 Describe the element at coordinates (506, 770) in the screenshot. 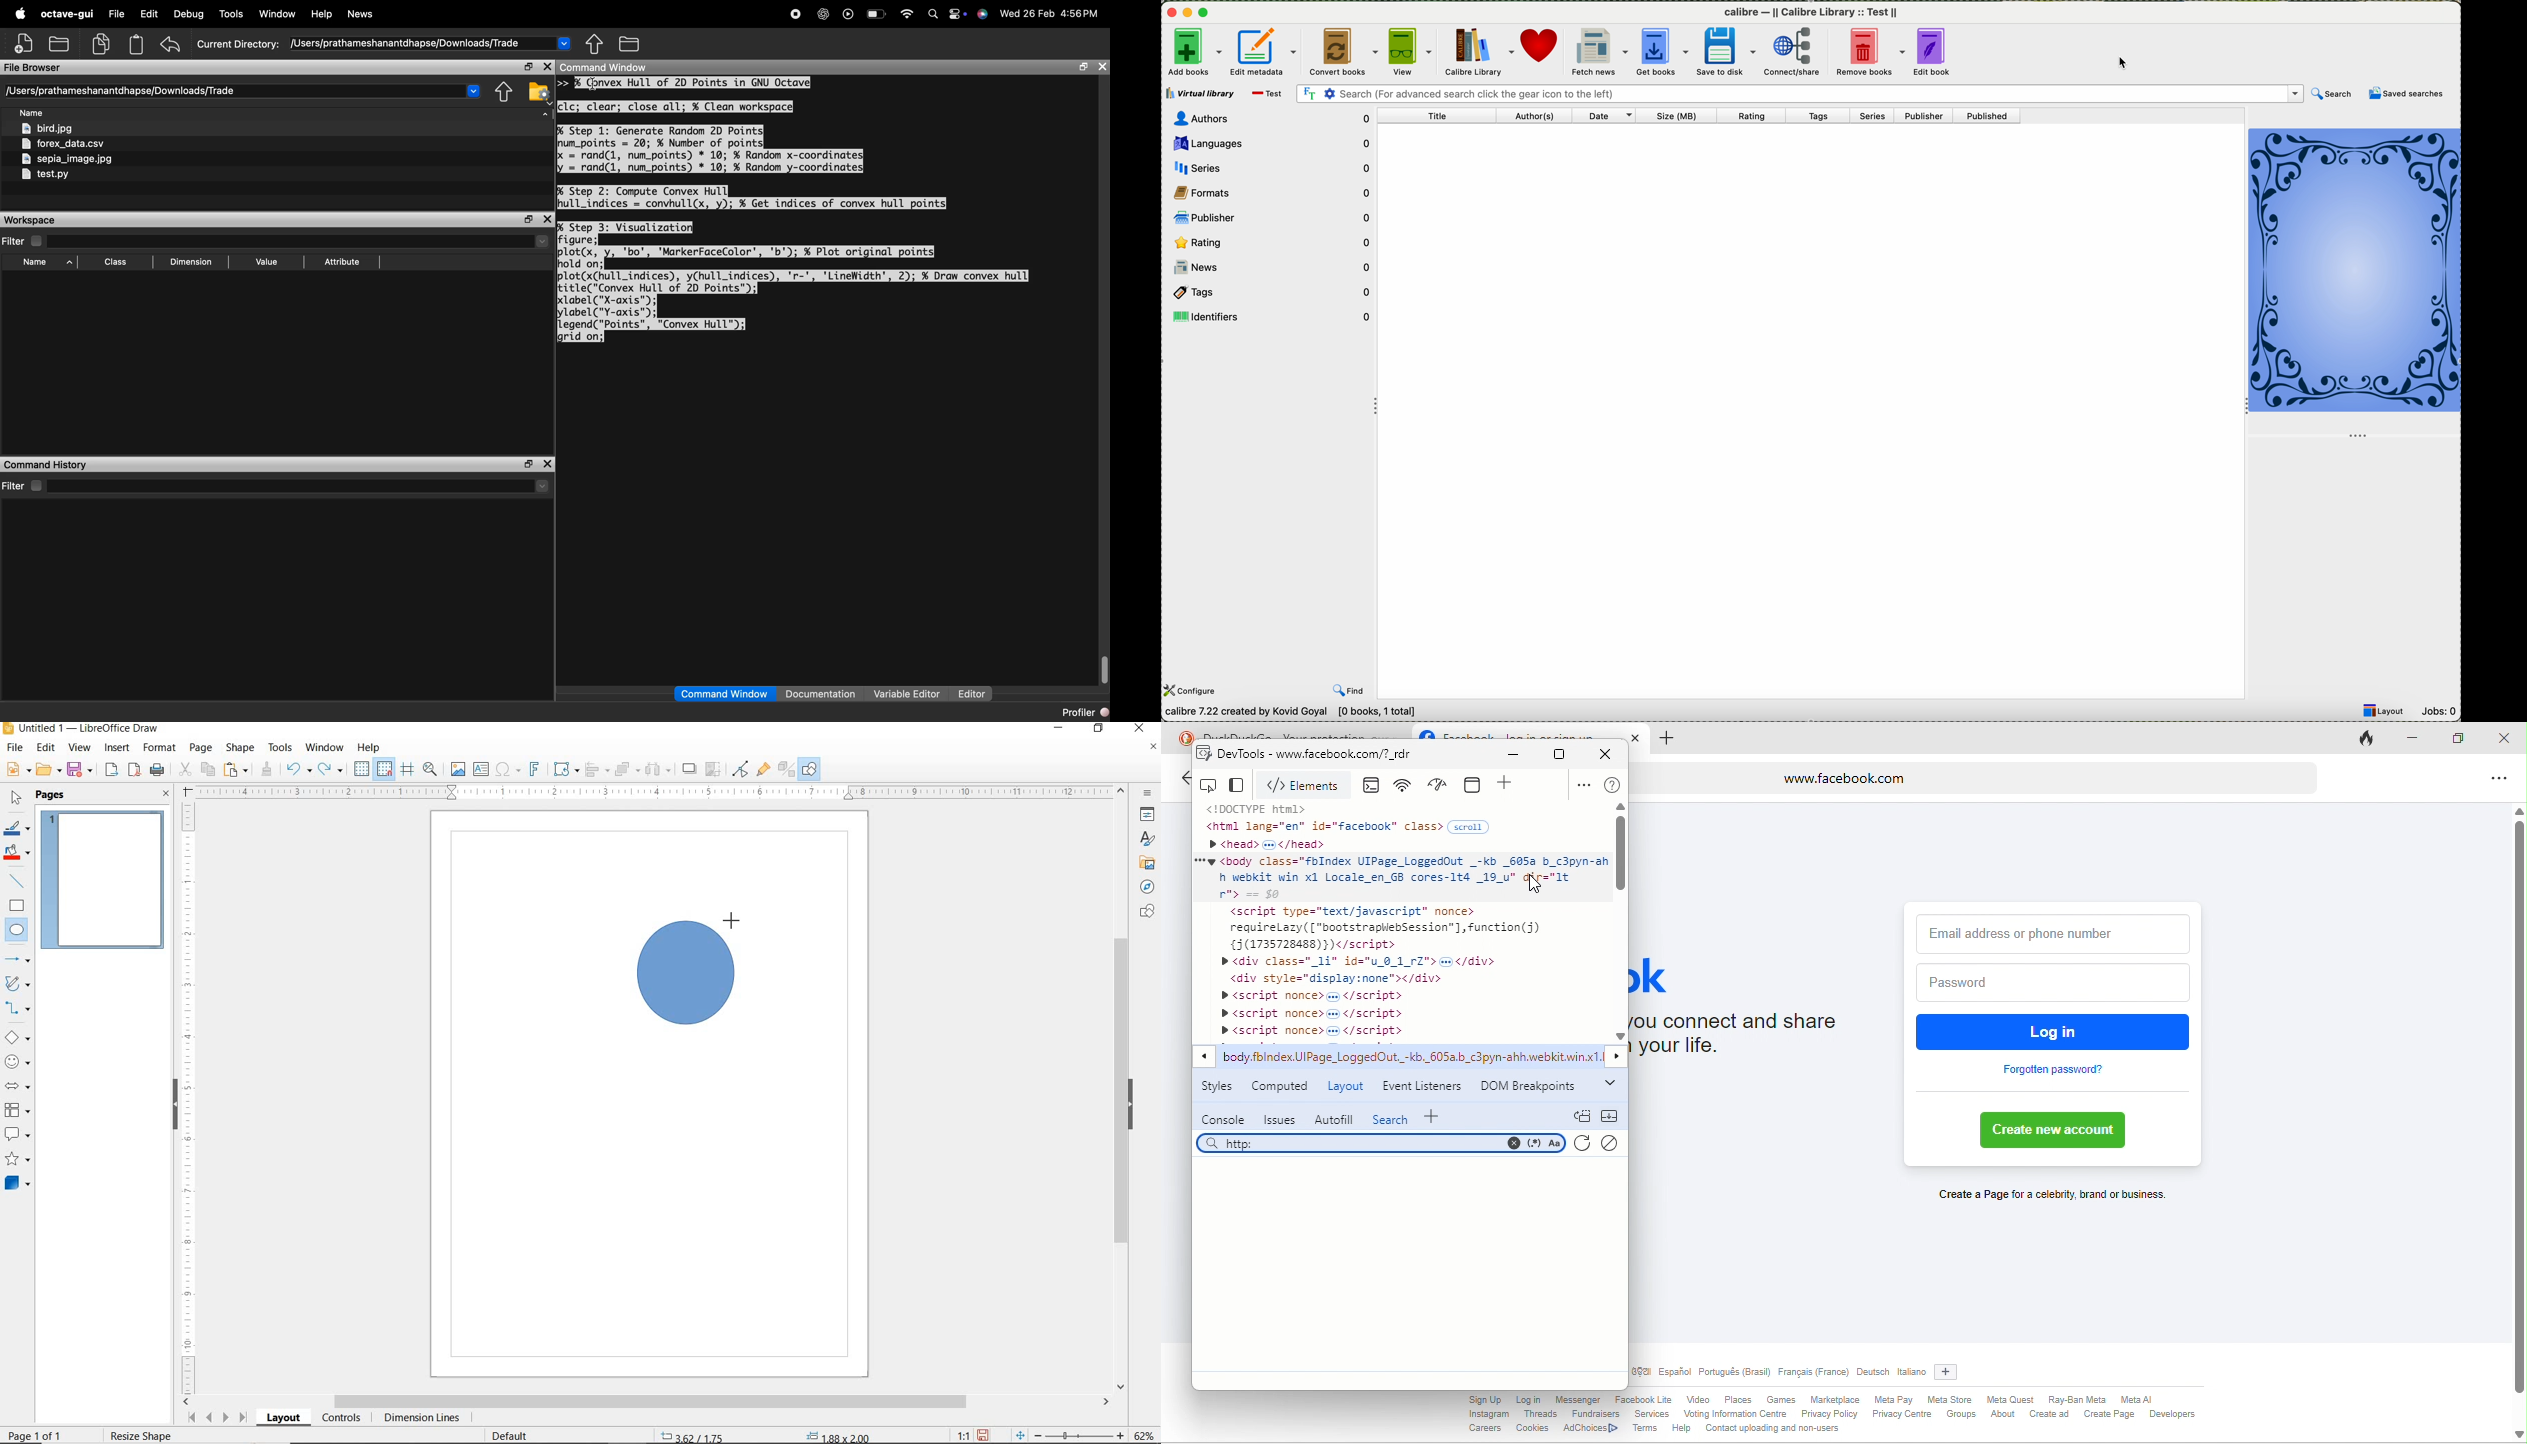

I see `INSERT SPECIAL CHARACTERS` at that location.